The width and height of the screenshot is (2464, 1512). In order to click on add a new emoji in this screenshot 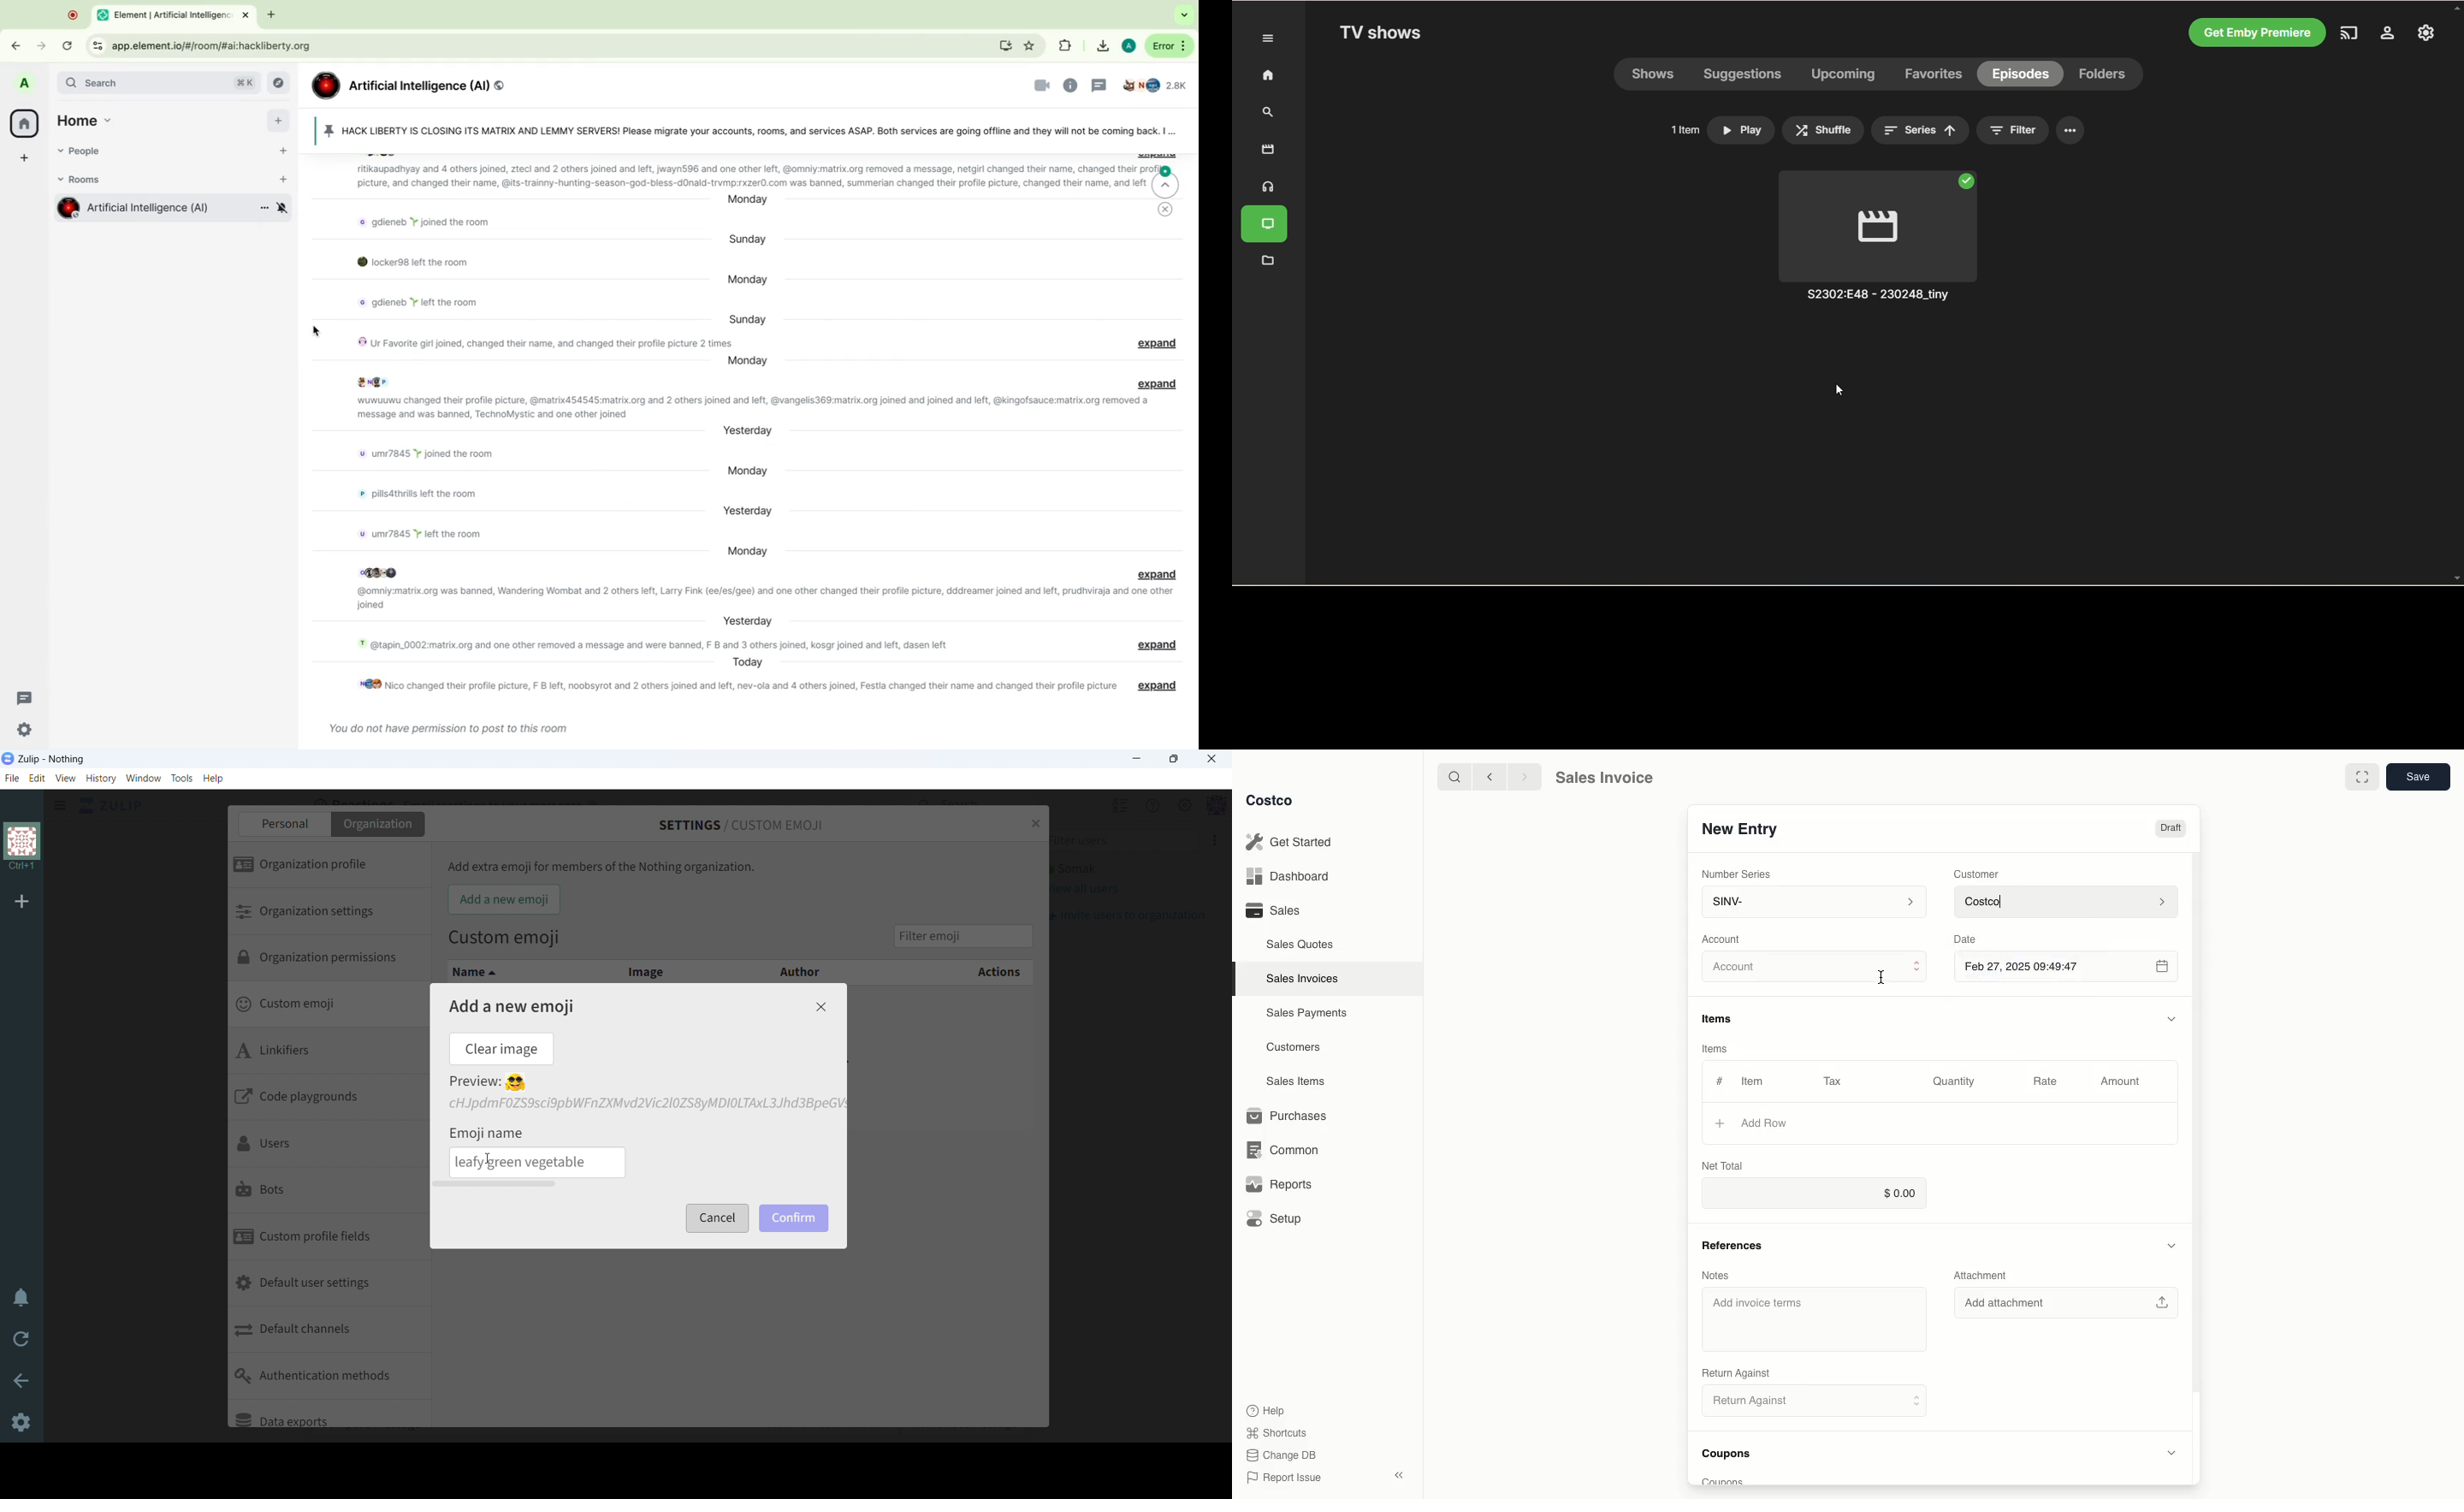, I will do `click(511, 1006)`.